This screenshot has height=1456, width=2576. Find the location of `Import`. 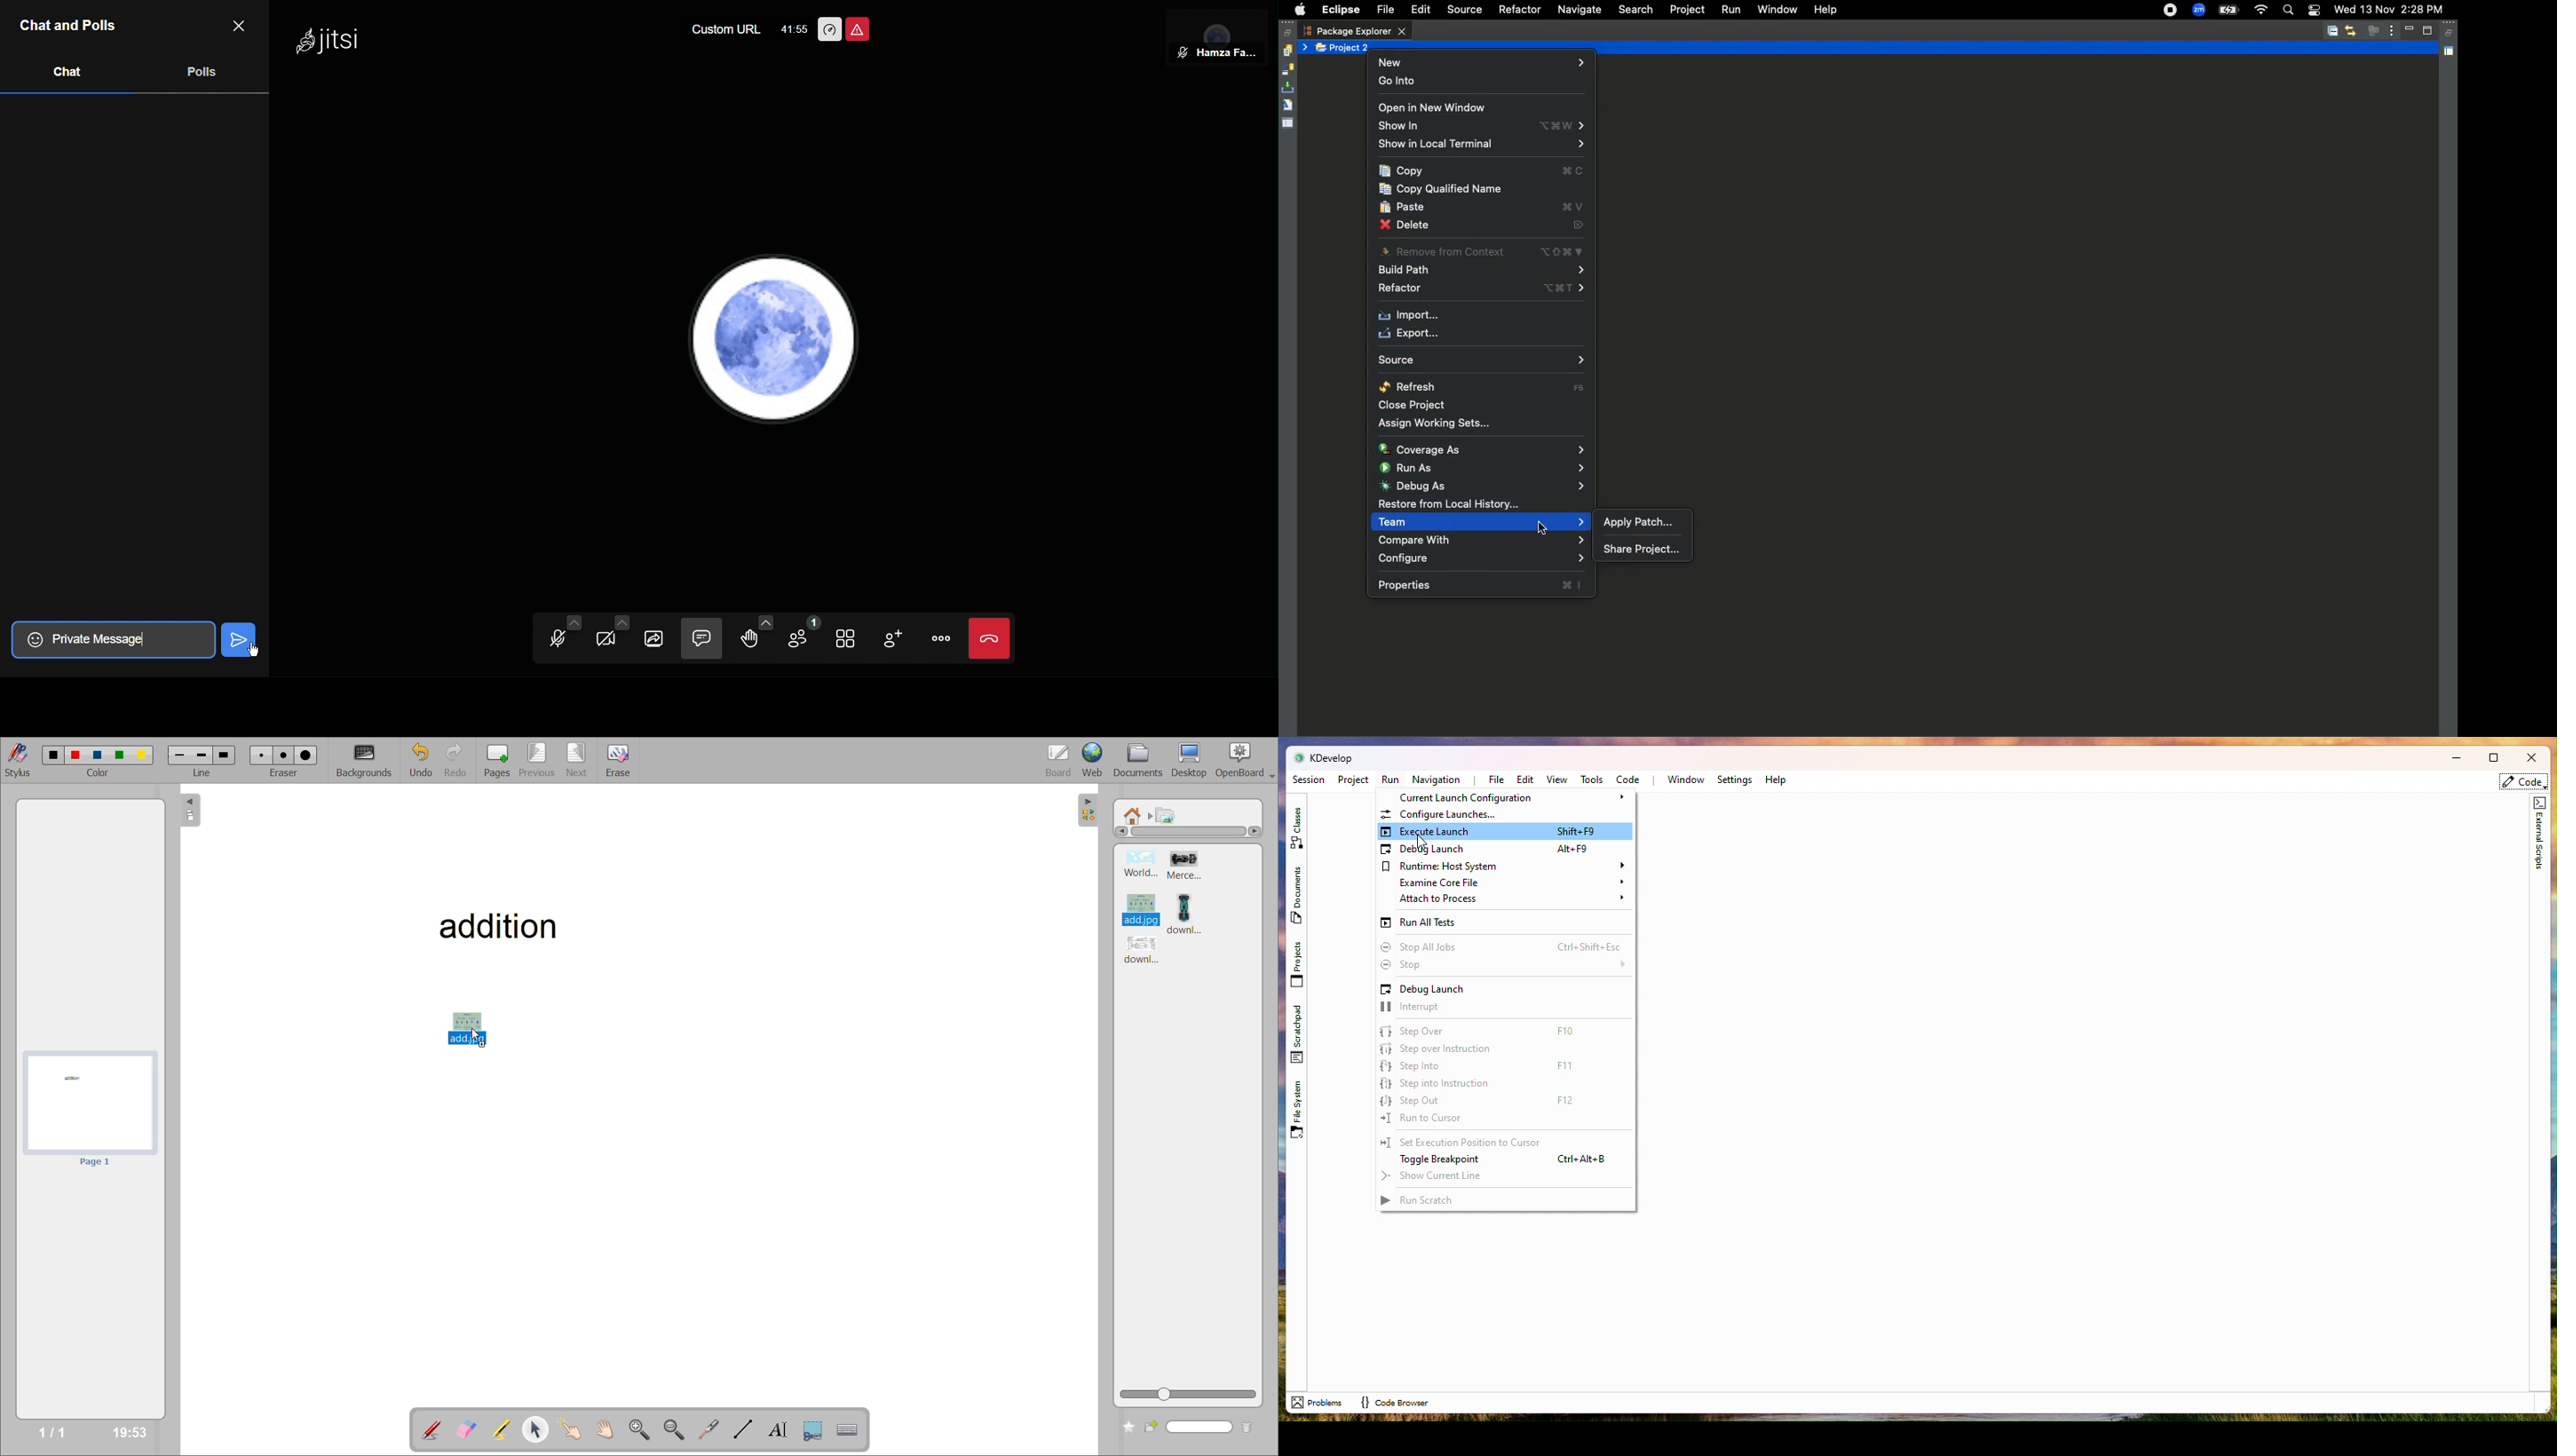

Import is located at coordinates (1410, 316).